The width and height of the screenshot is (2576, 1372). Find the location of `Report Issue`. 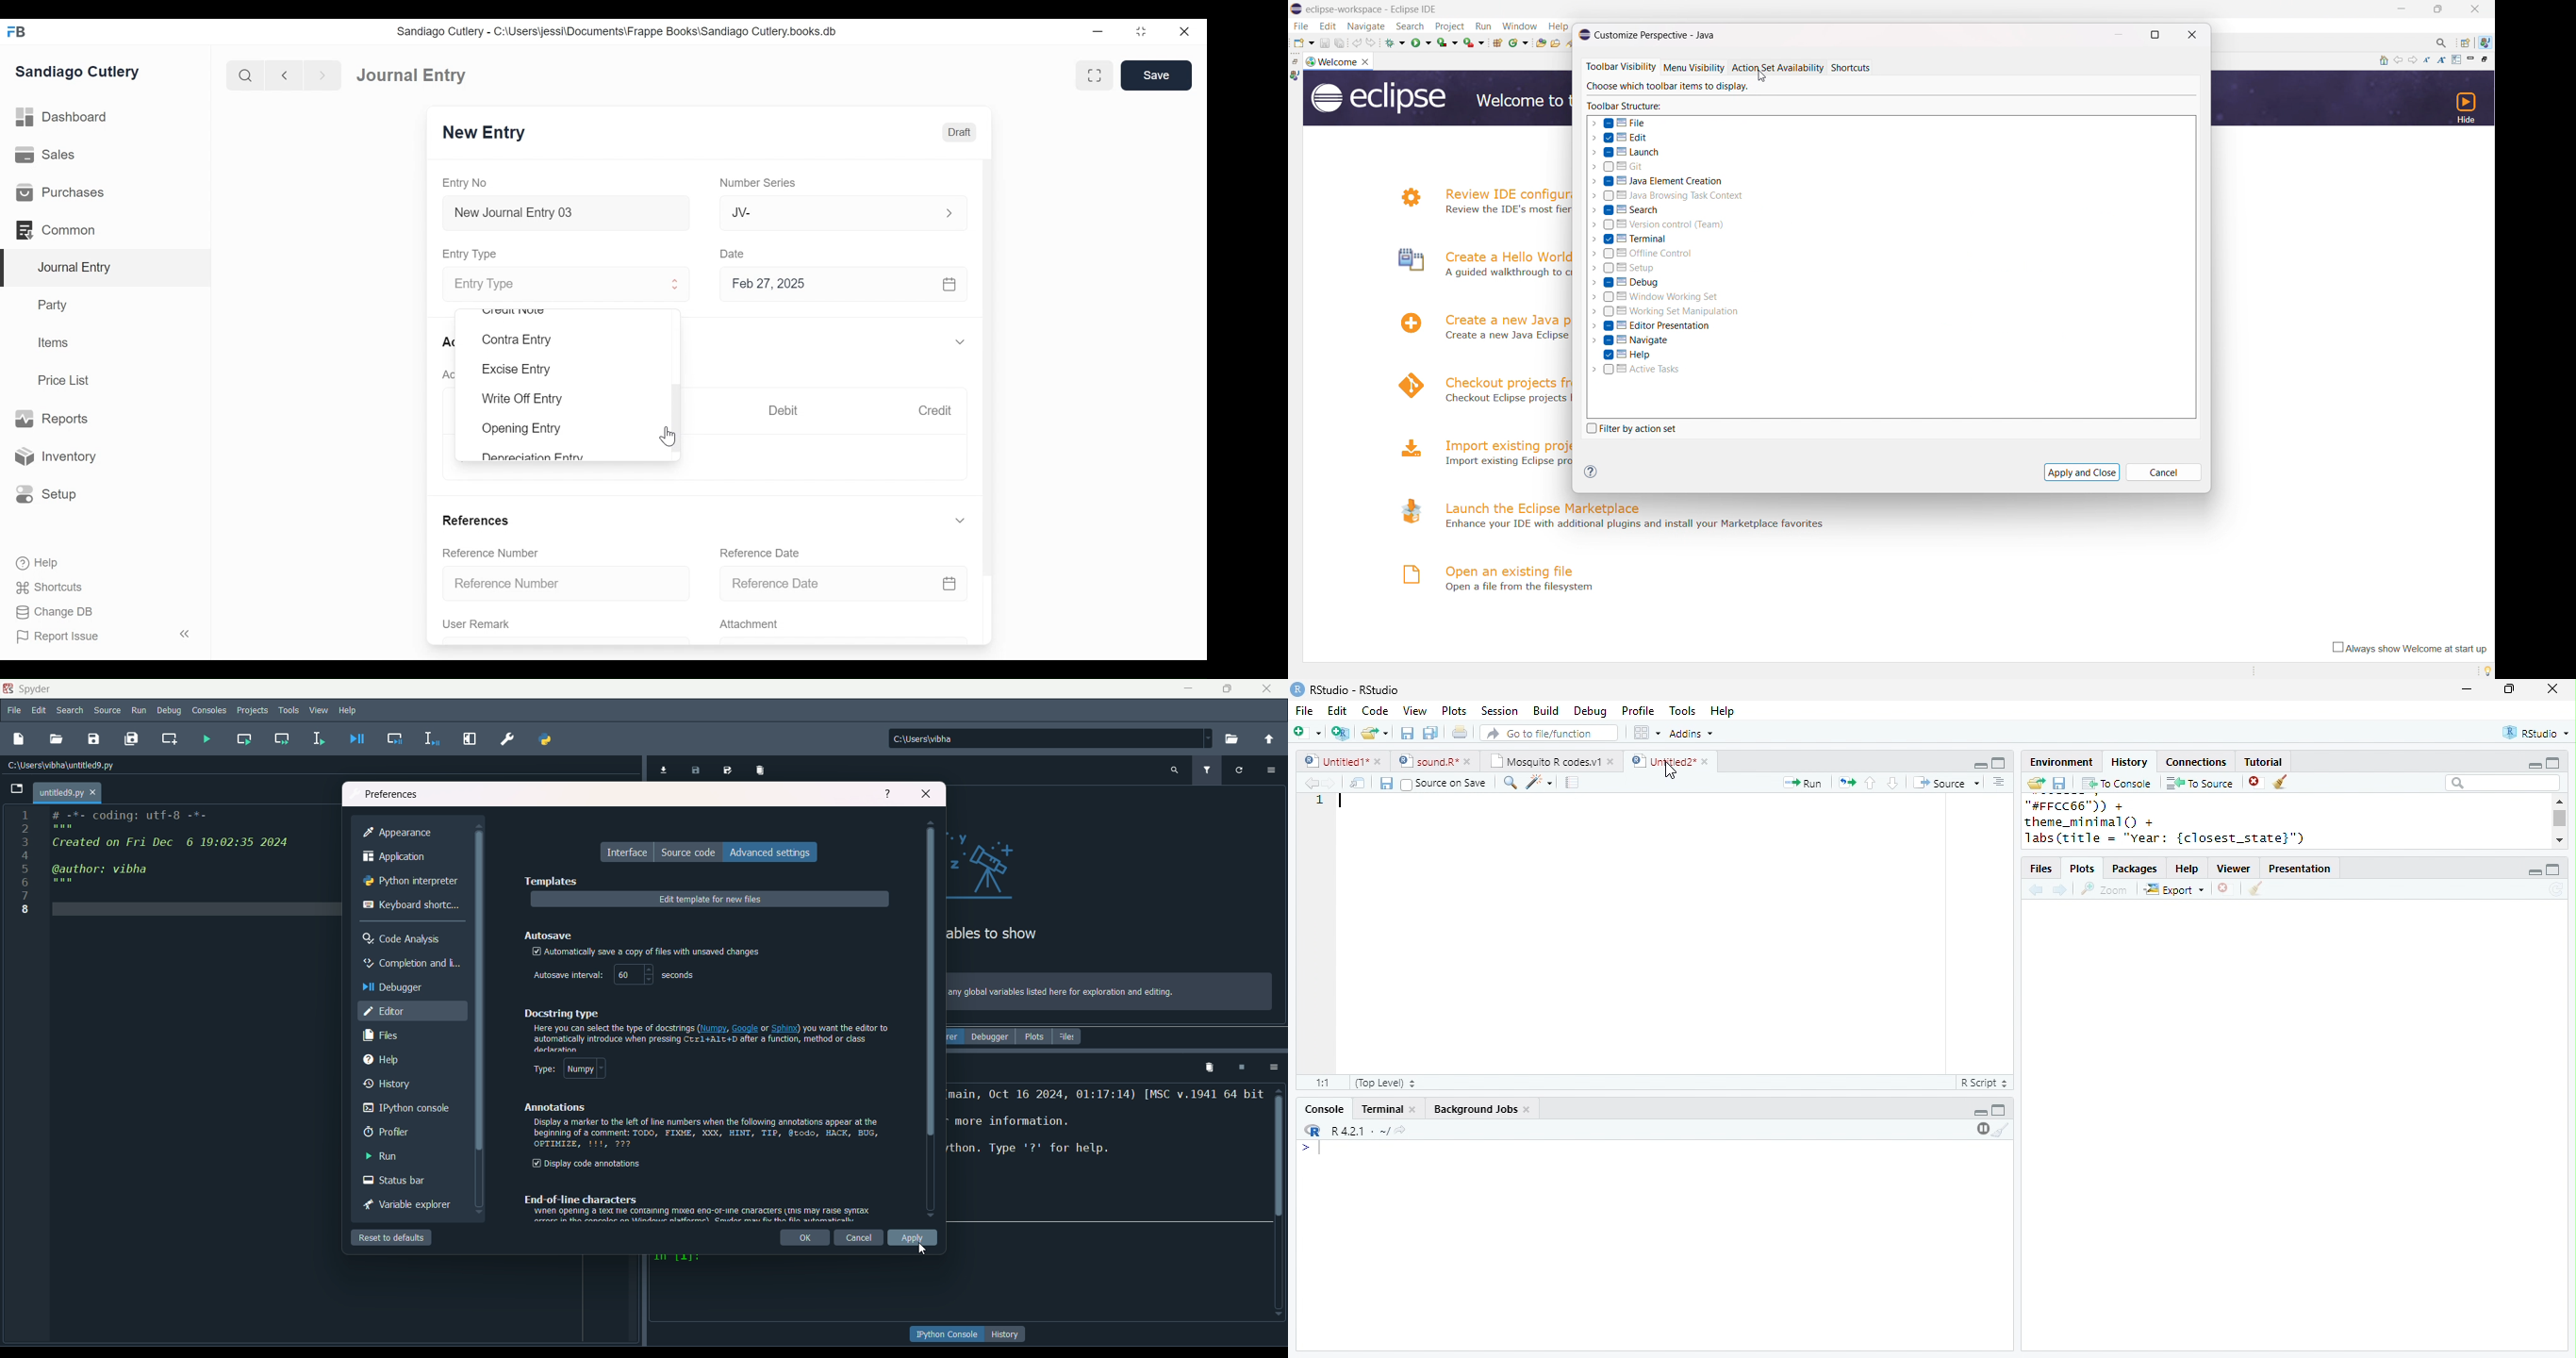

Report Issue is located at coordinates (58, 637).